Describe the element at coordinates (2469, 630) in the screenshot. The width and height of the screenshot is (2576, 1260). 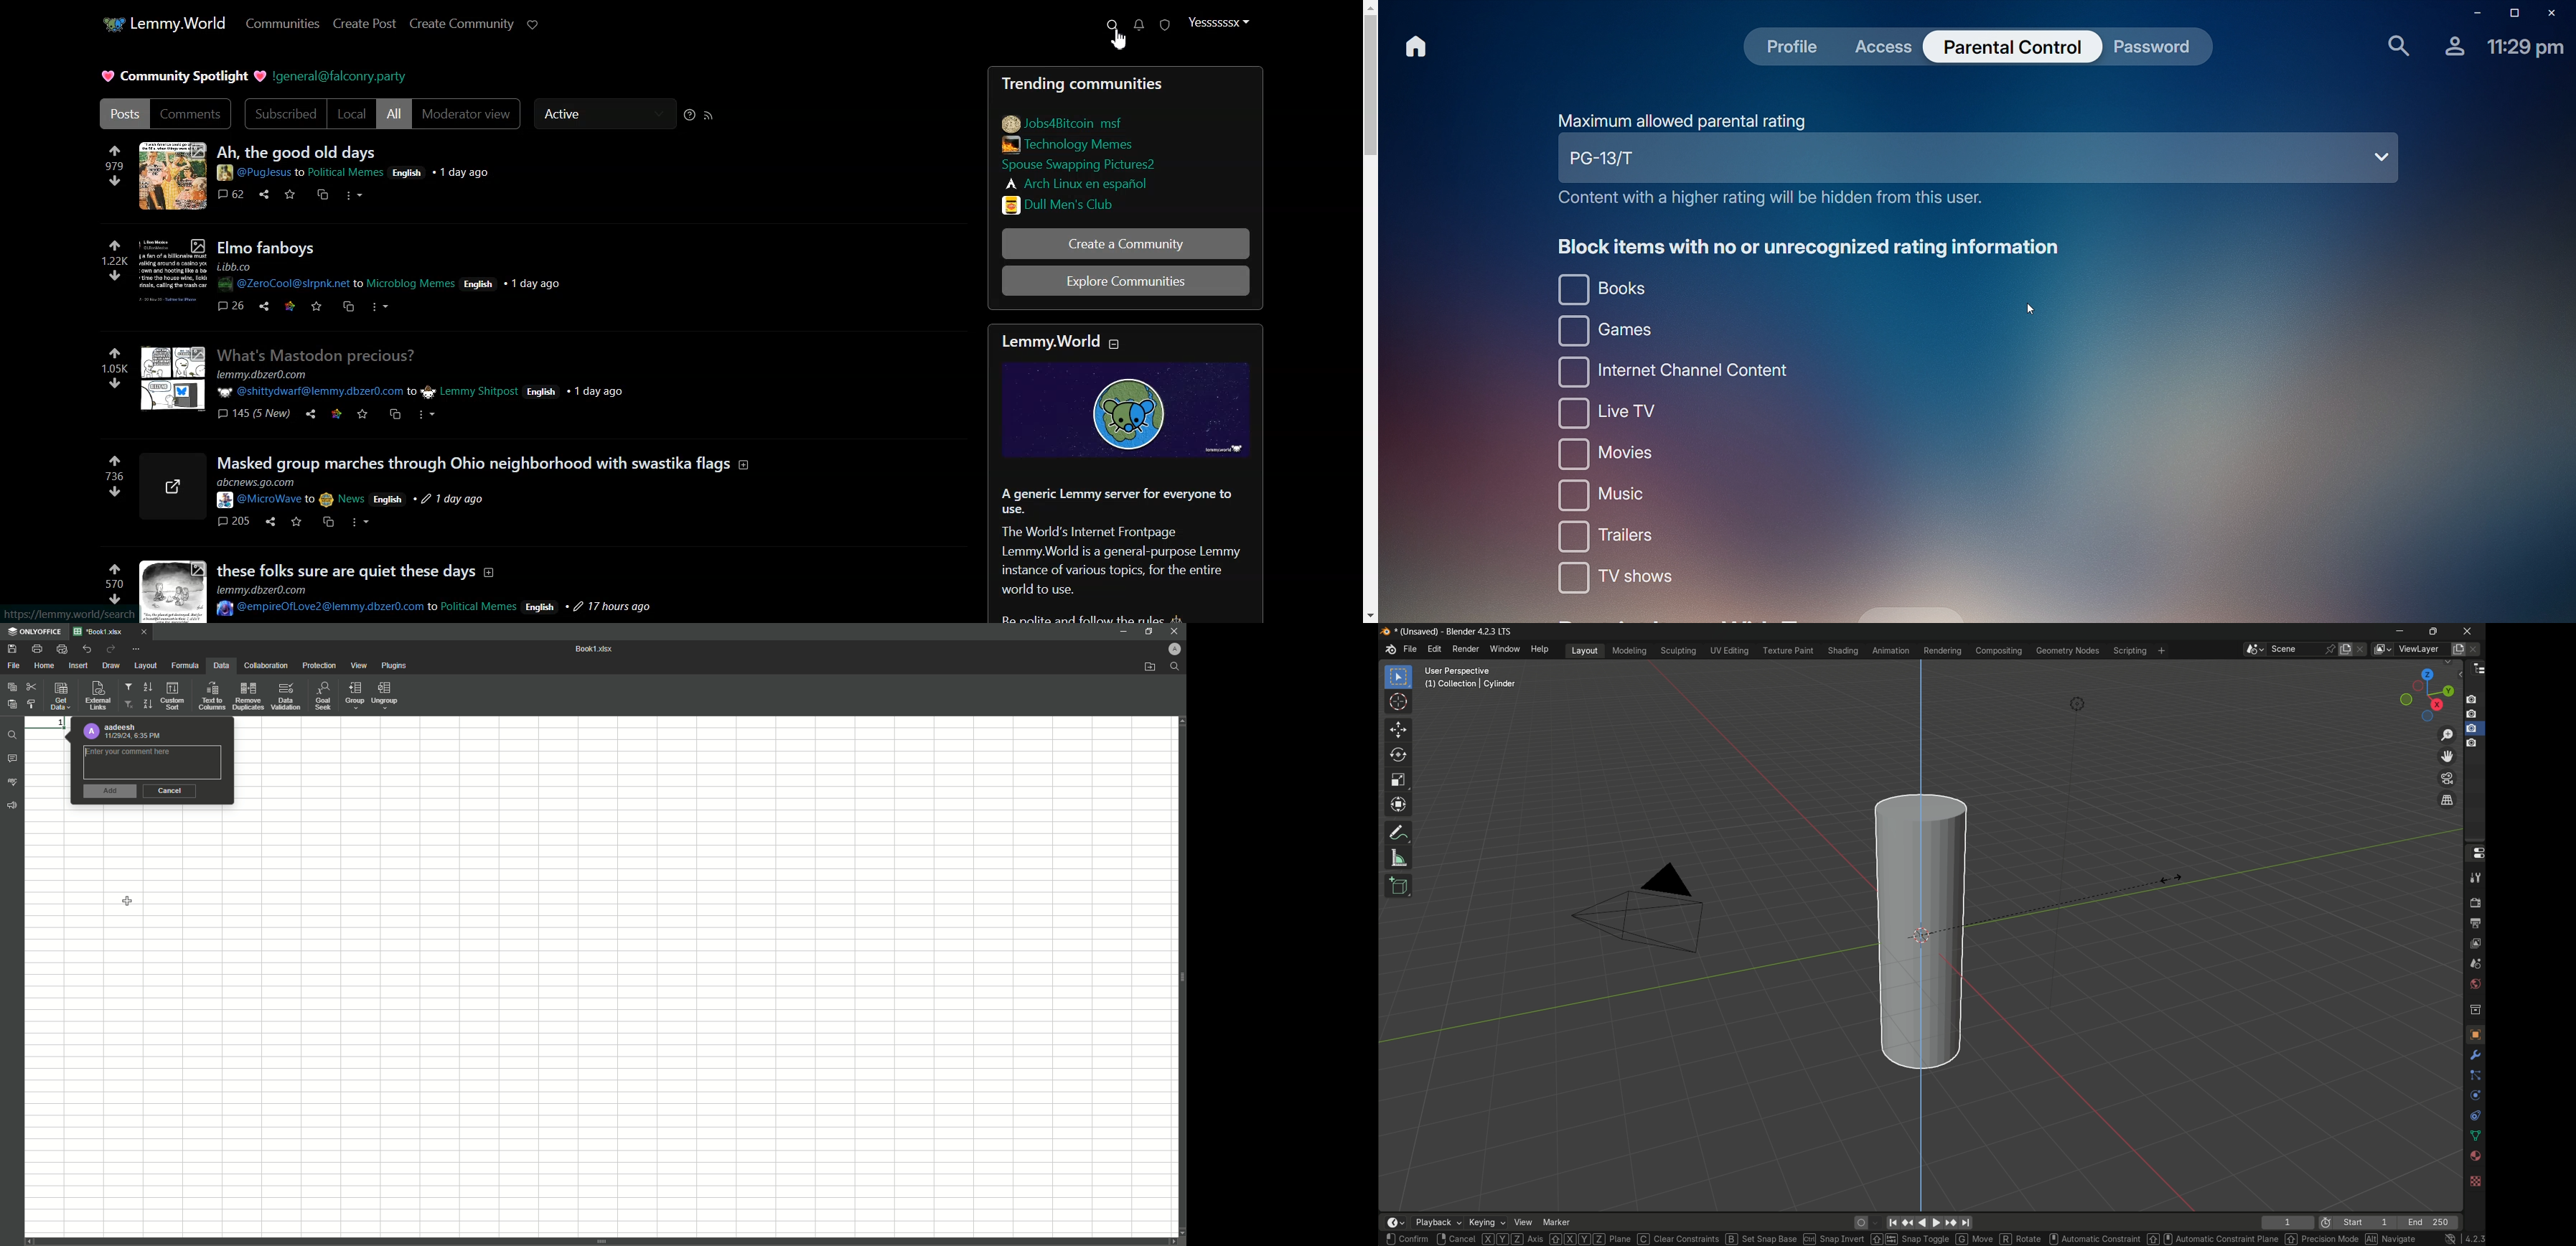
I see `close app` at that location.